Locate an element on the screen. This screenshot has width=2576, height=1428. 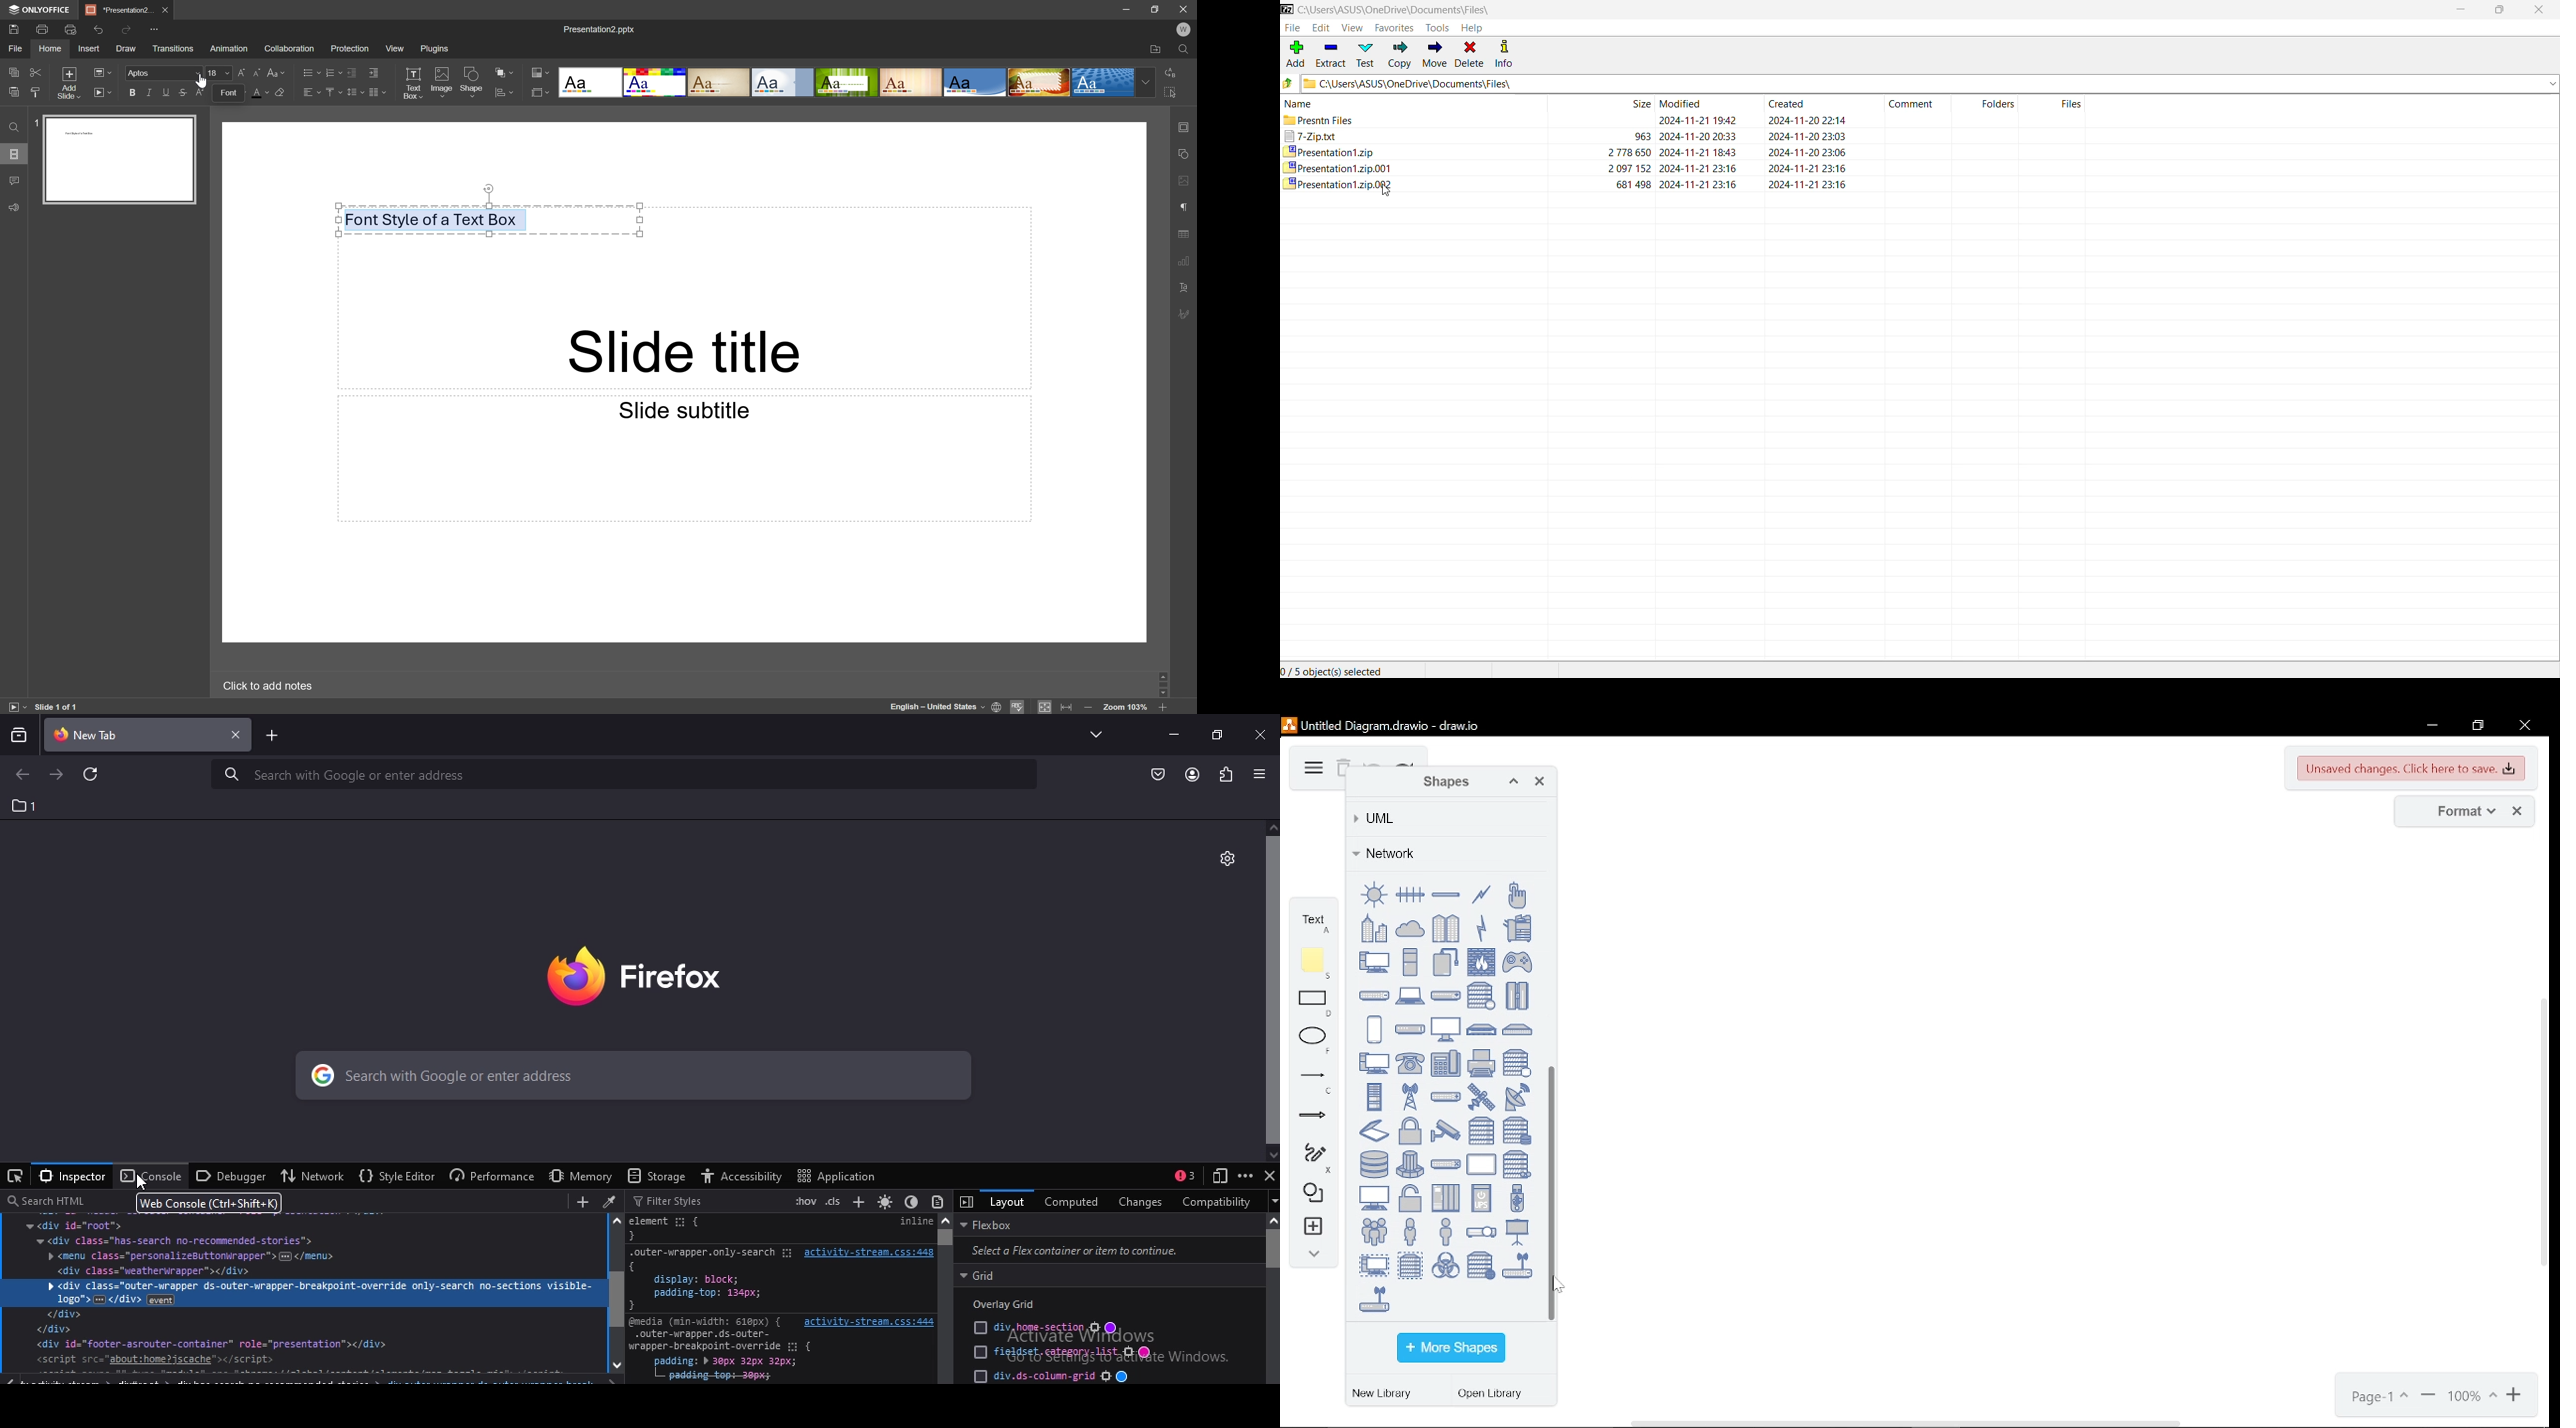
PC is located at coordinates (1374, 1063).